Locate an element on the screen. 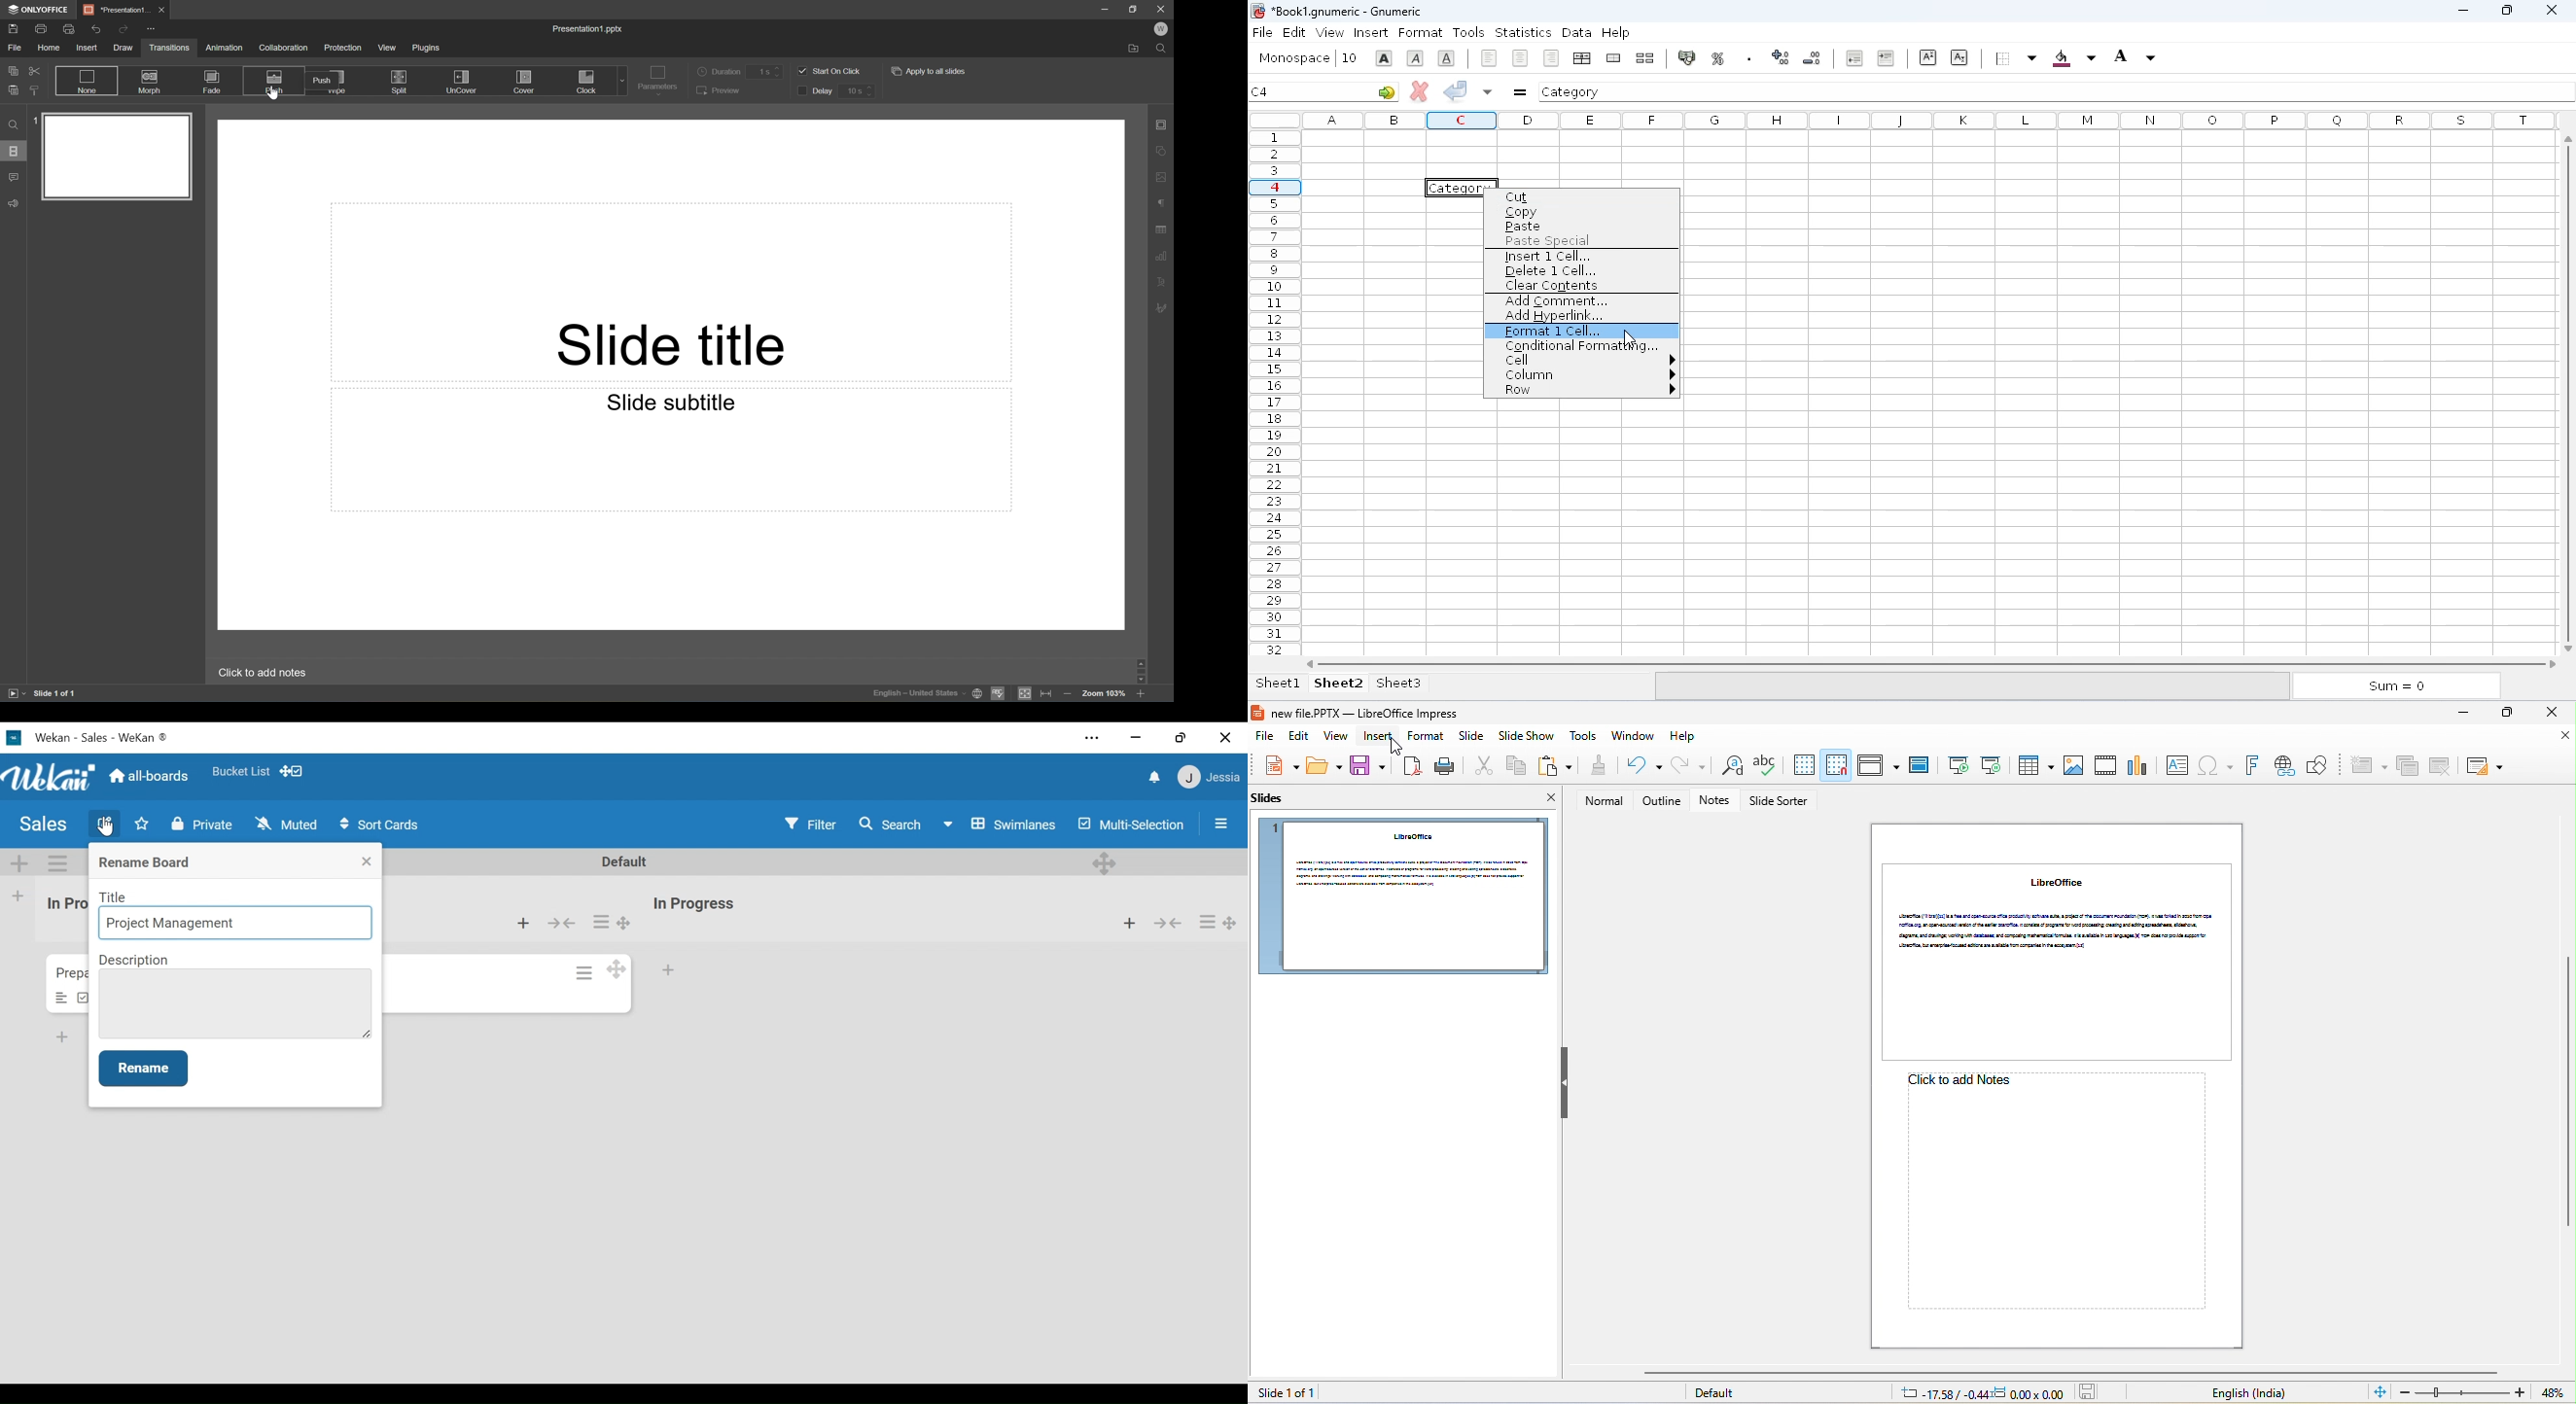 This screenshot has height=1428, width=2576. edit is located at coordinates (1294, 31).